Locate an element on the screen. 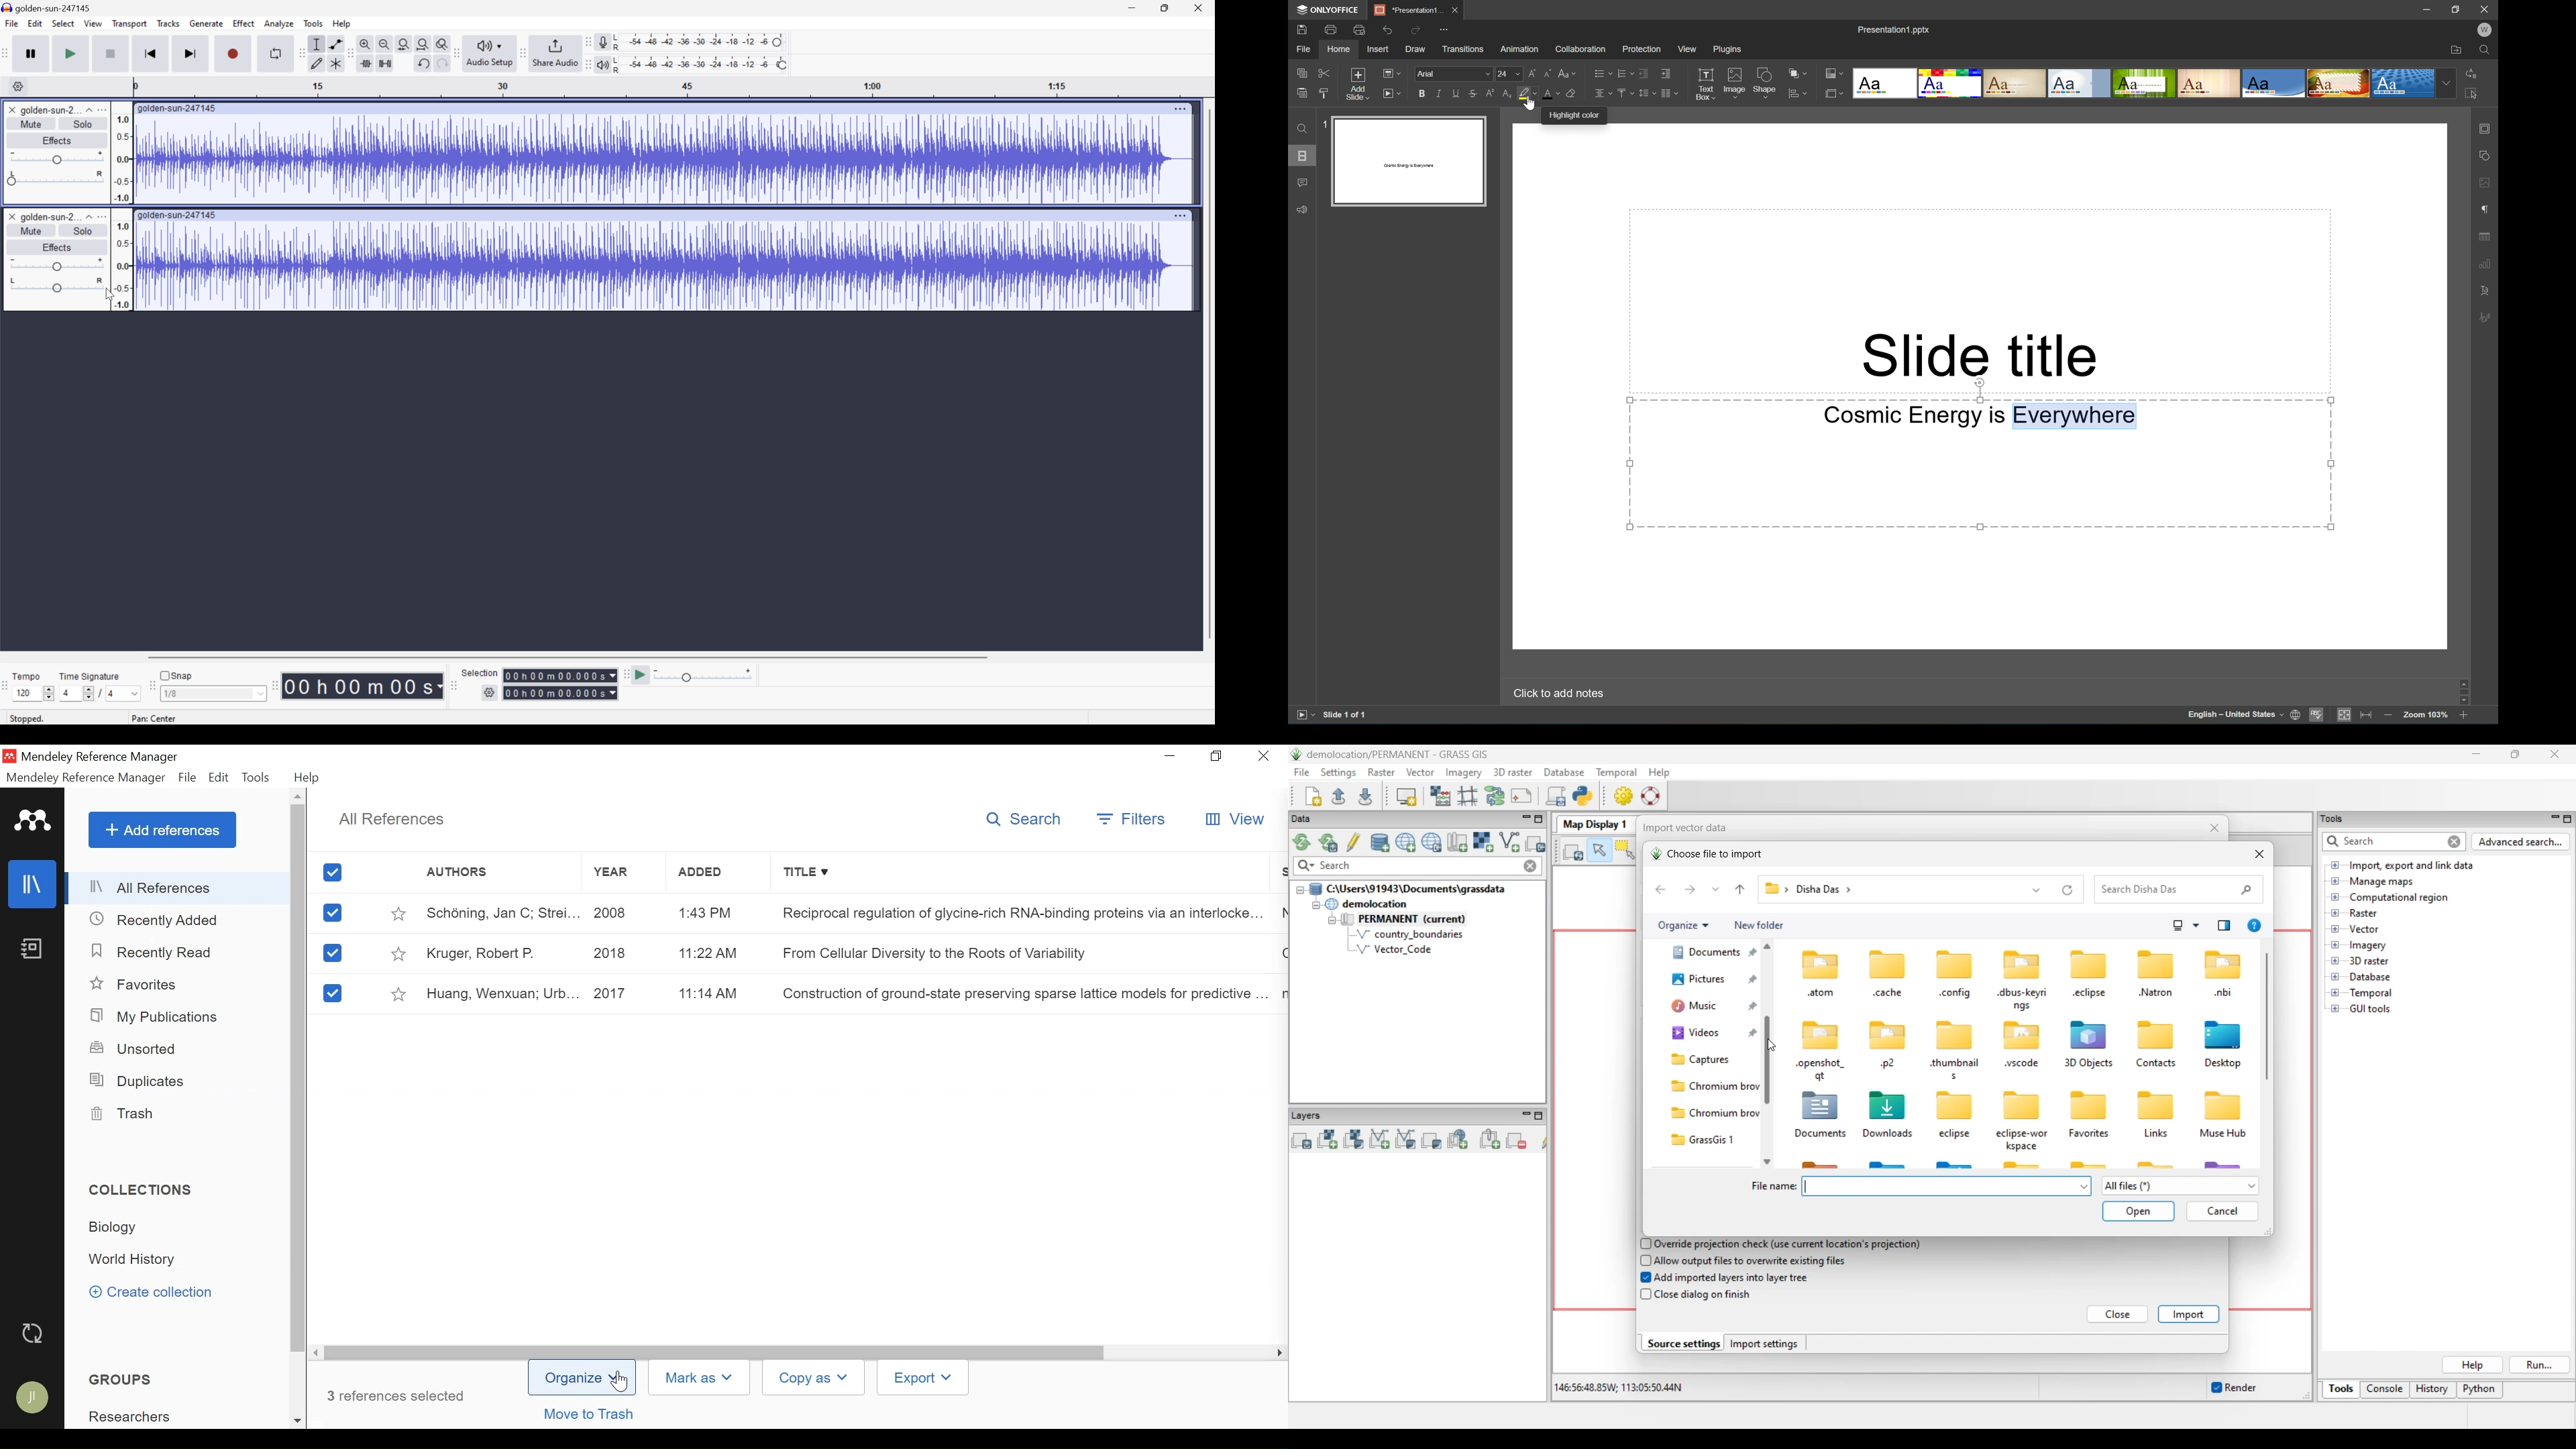 The image size is (2576, 1456). Effect is located at coordinates (244, 24).